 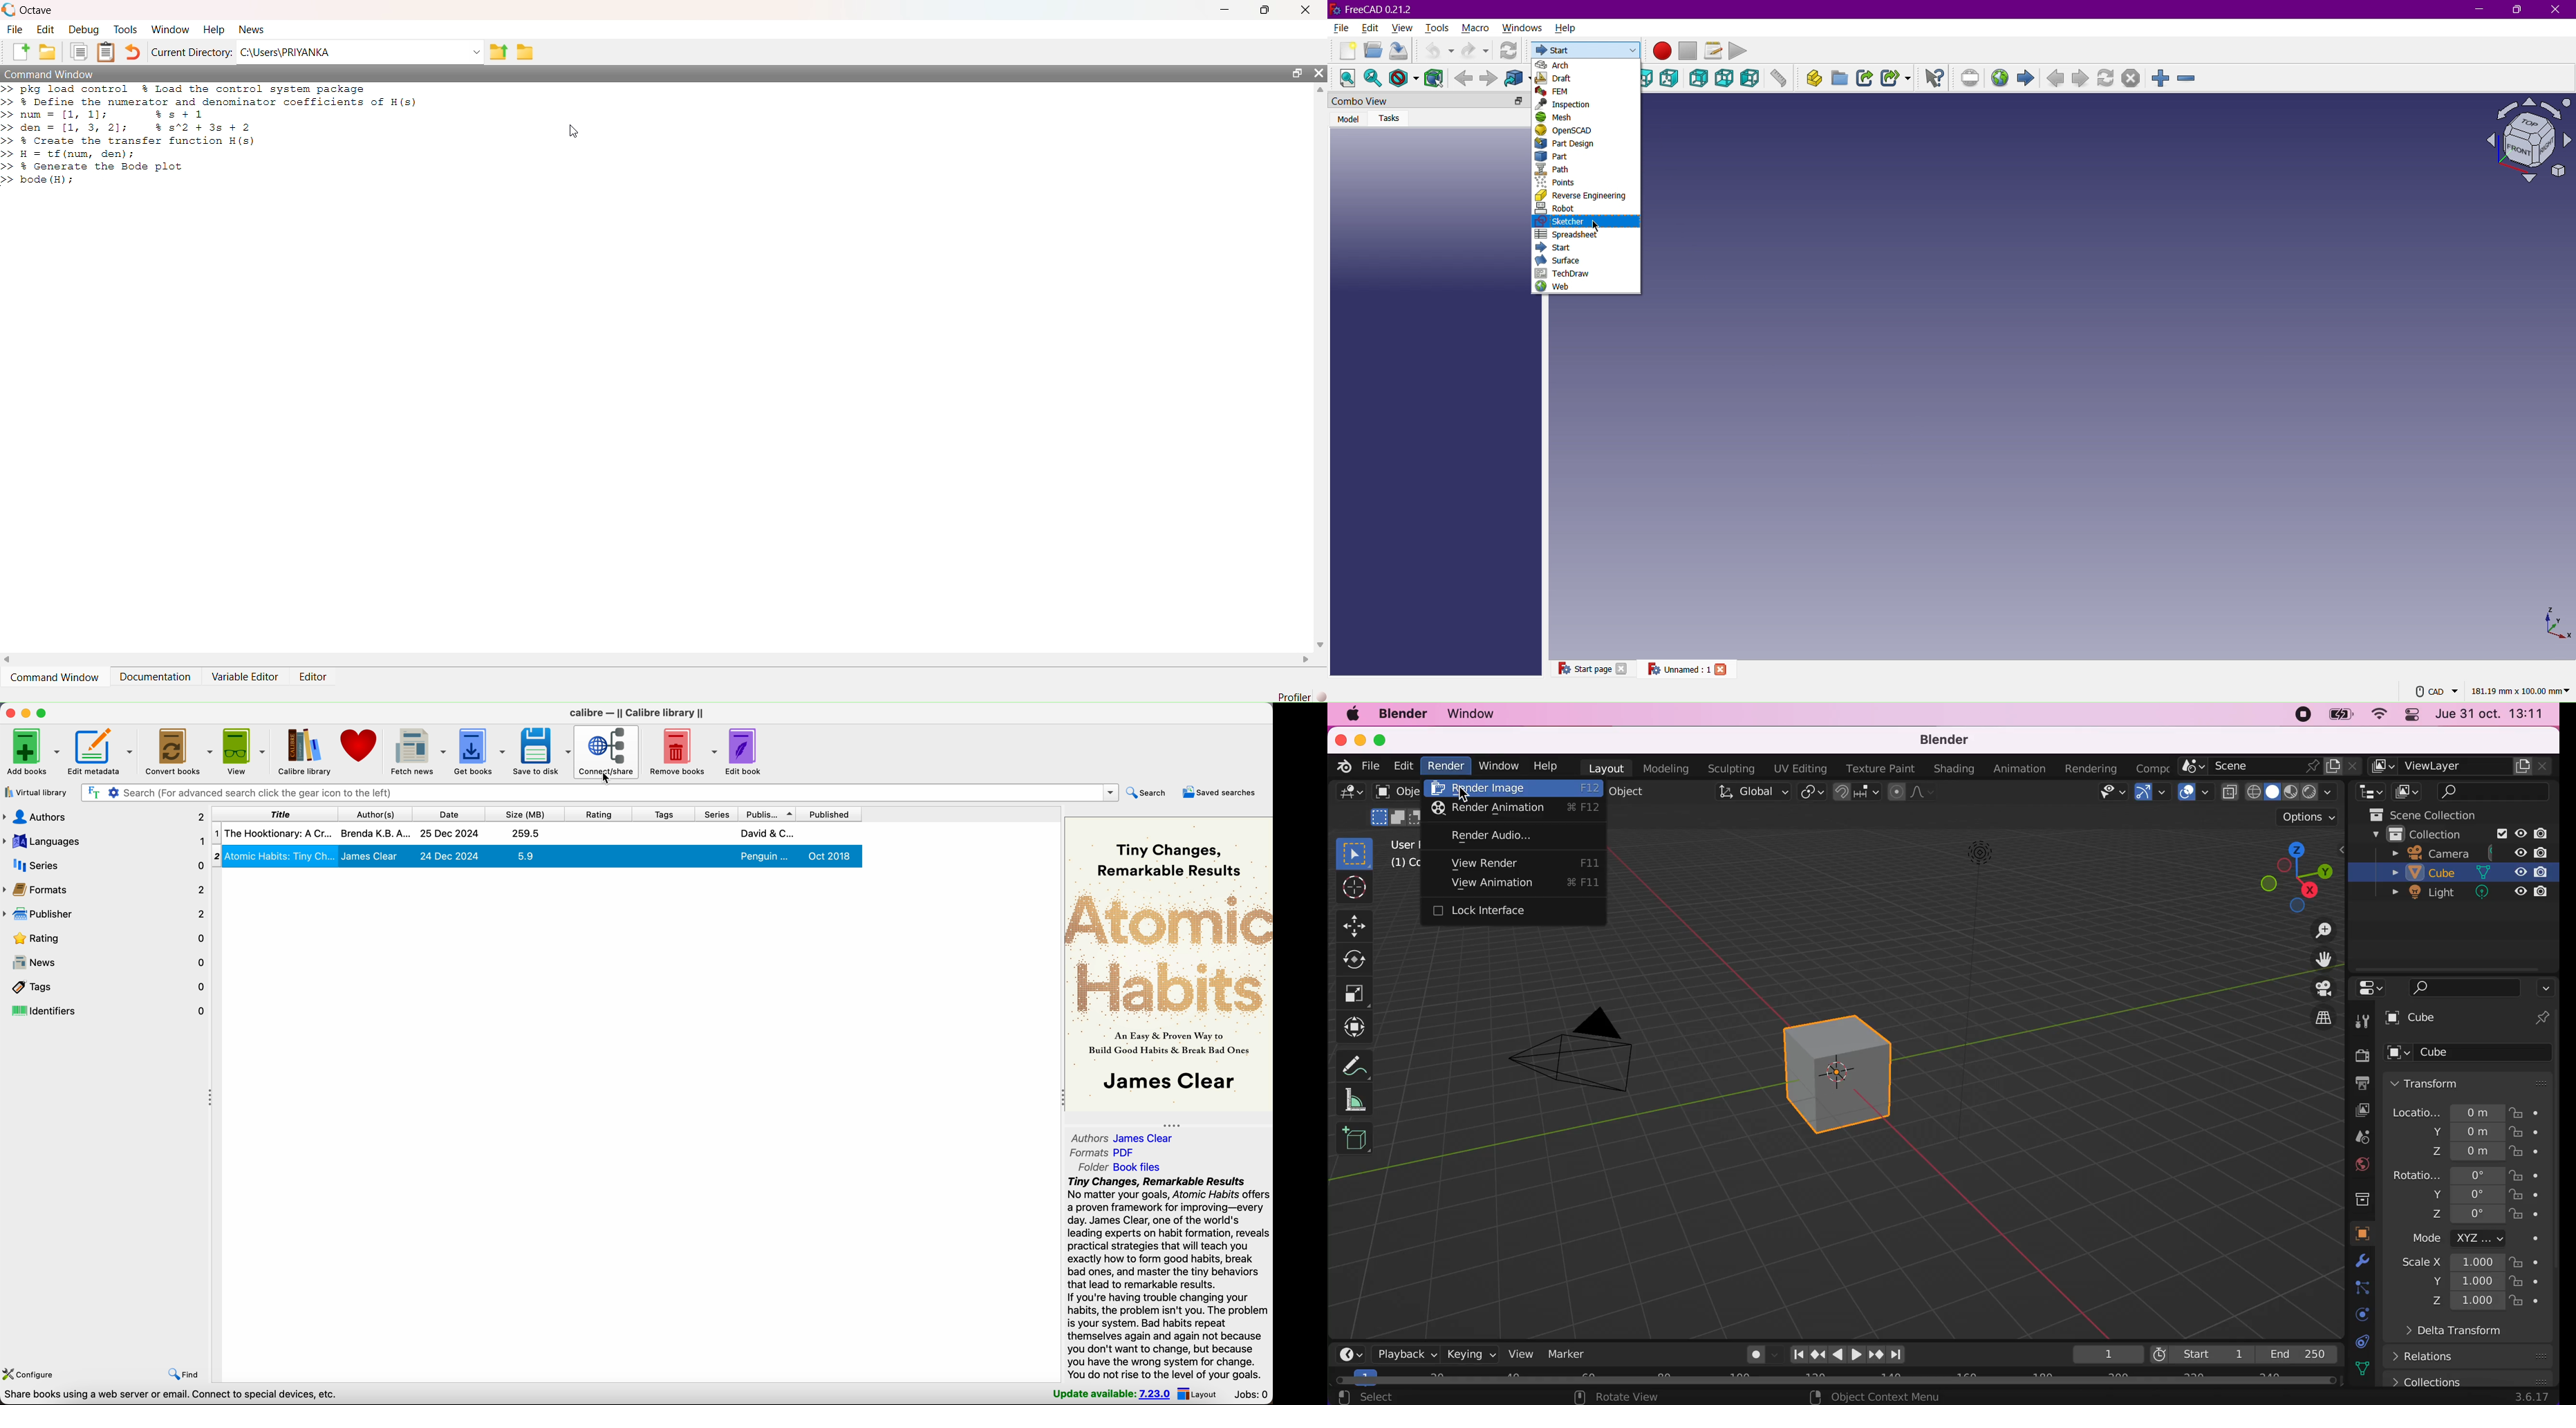 I want to click on FEM, so click(x=1560, y=92).